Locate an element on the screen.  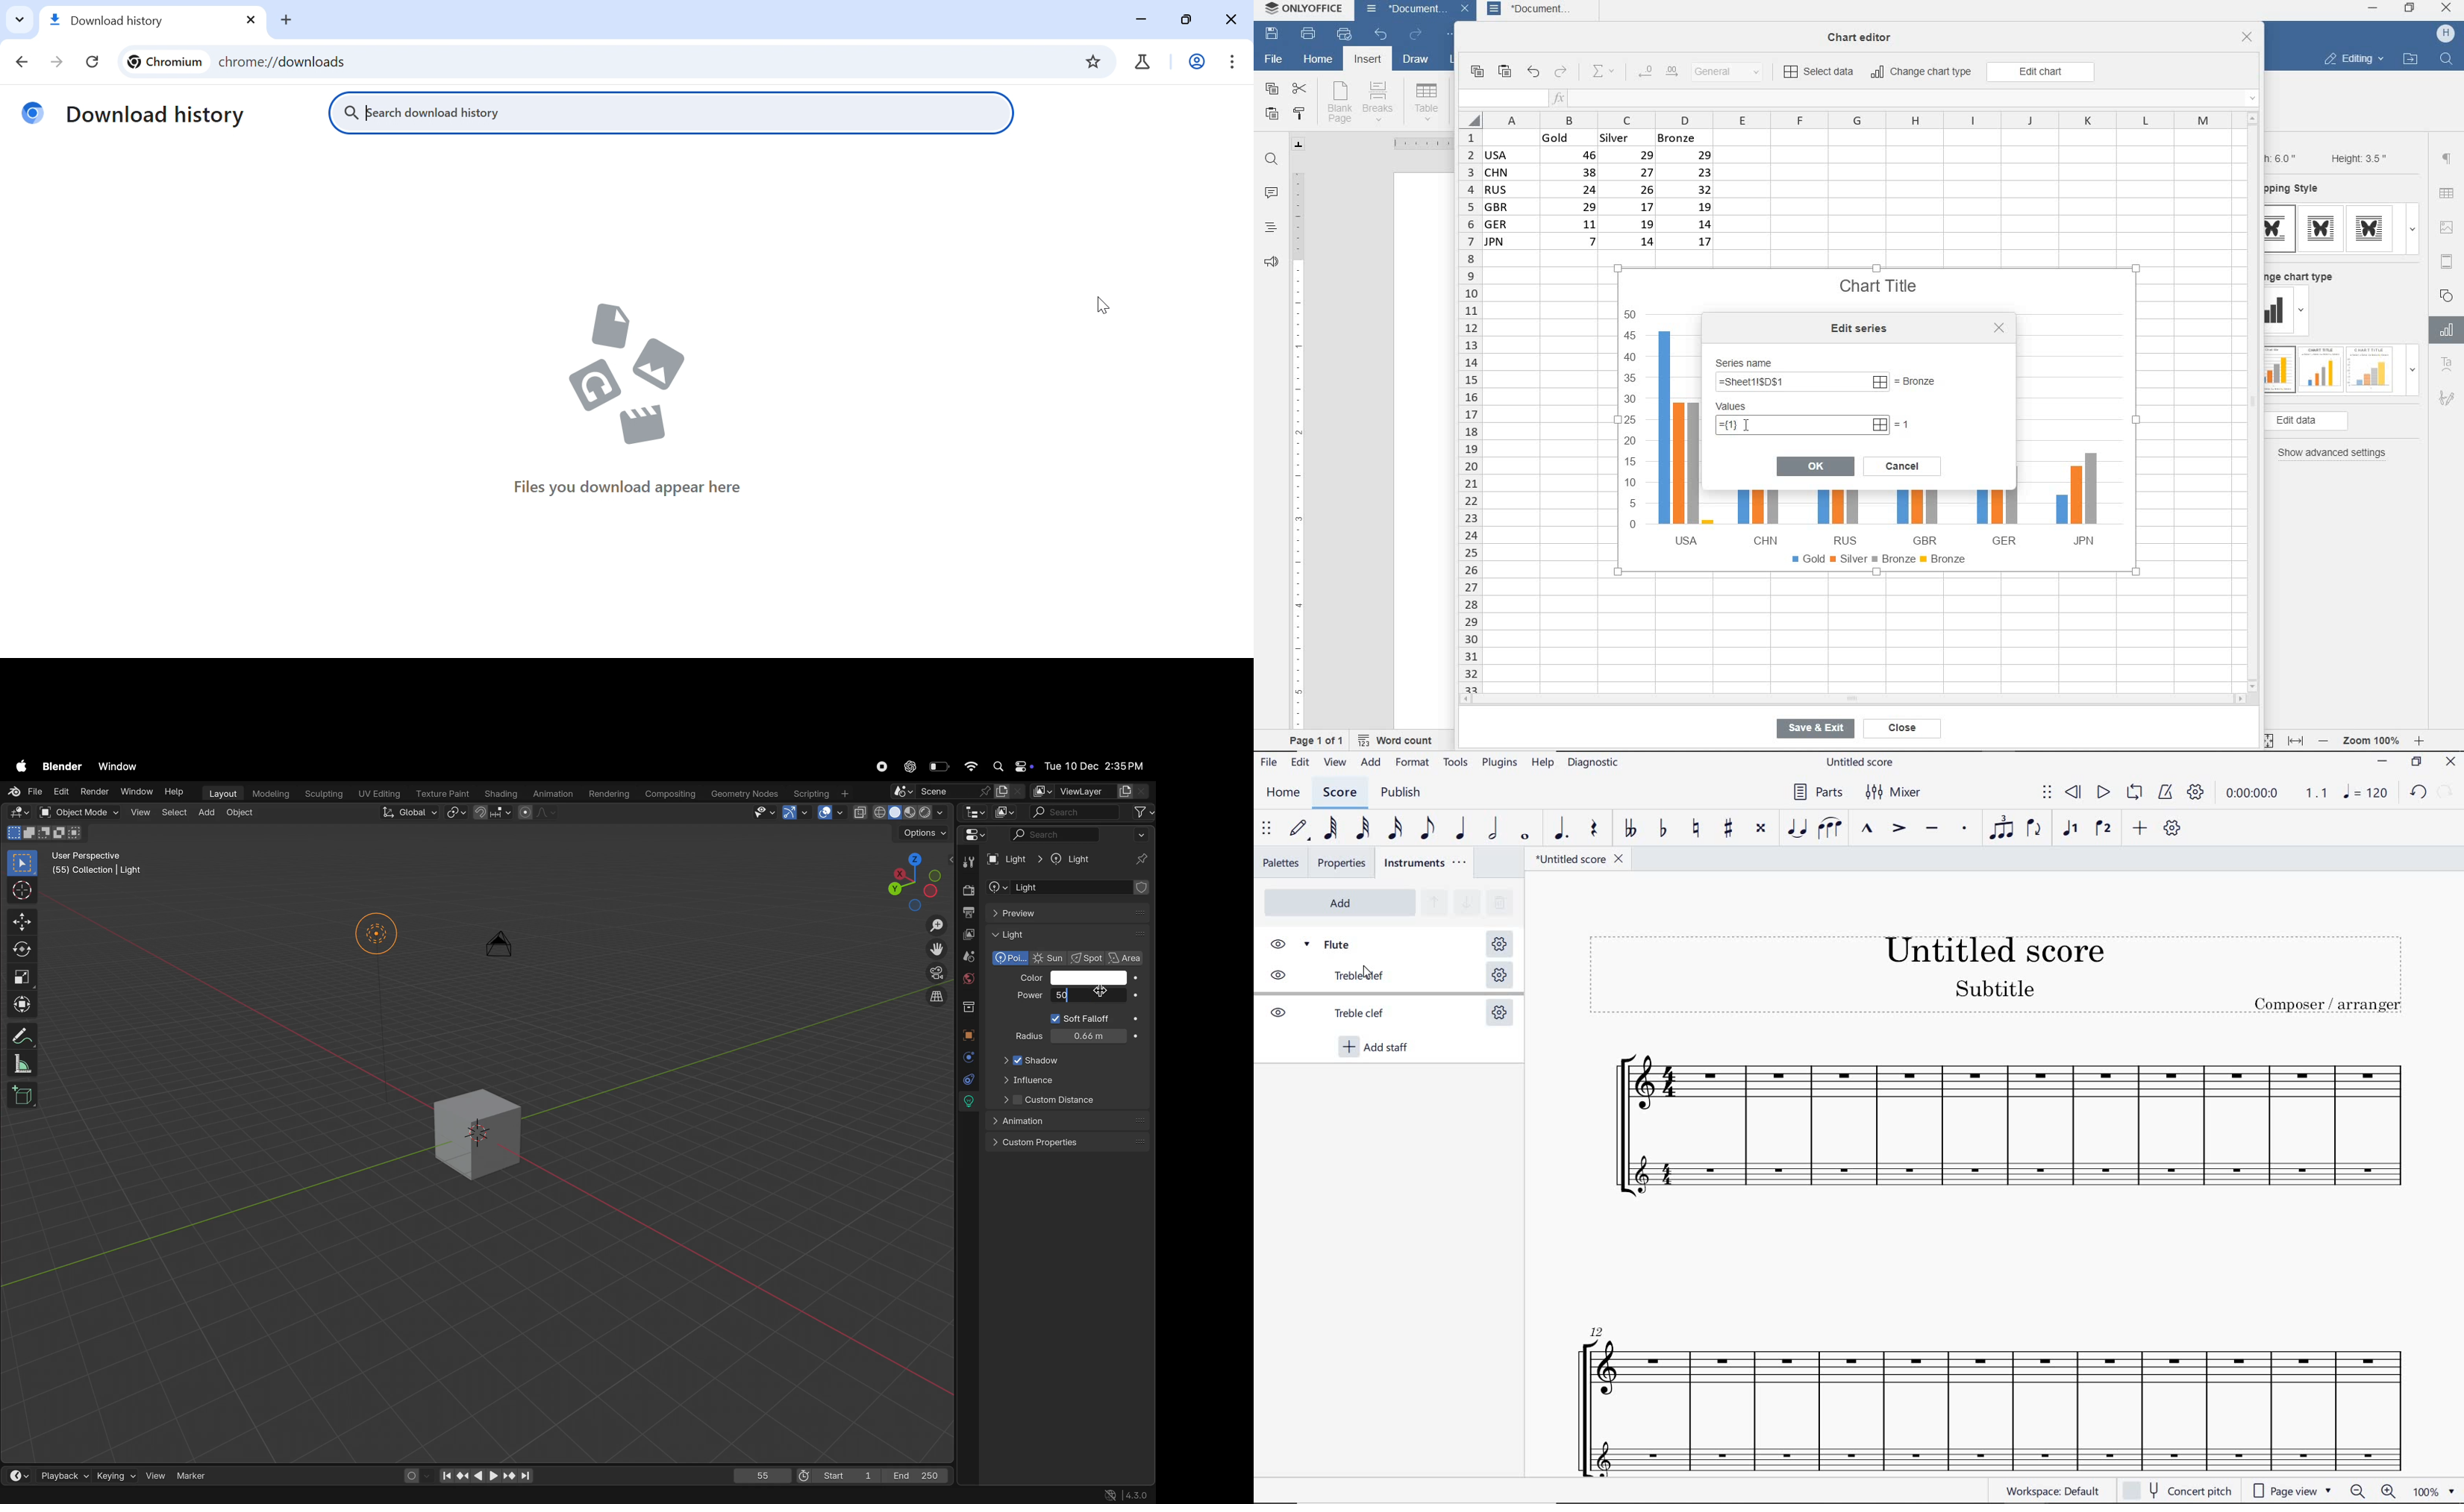
Close is located at coordinates (1228, 21).